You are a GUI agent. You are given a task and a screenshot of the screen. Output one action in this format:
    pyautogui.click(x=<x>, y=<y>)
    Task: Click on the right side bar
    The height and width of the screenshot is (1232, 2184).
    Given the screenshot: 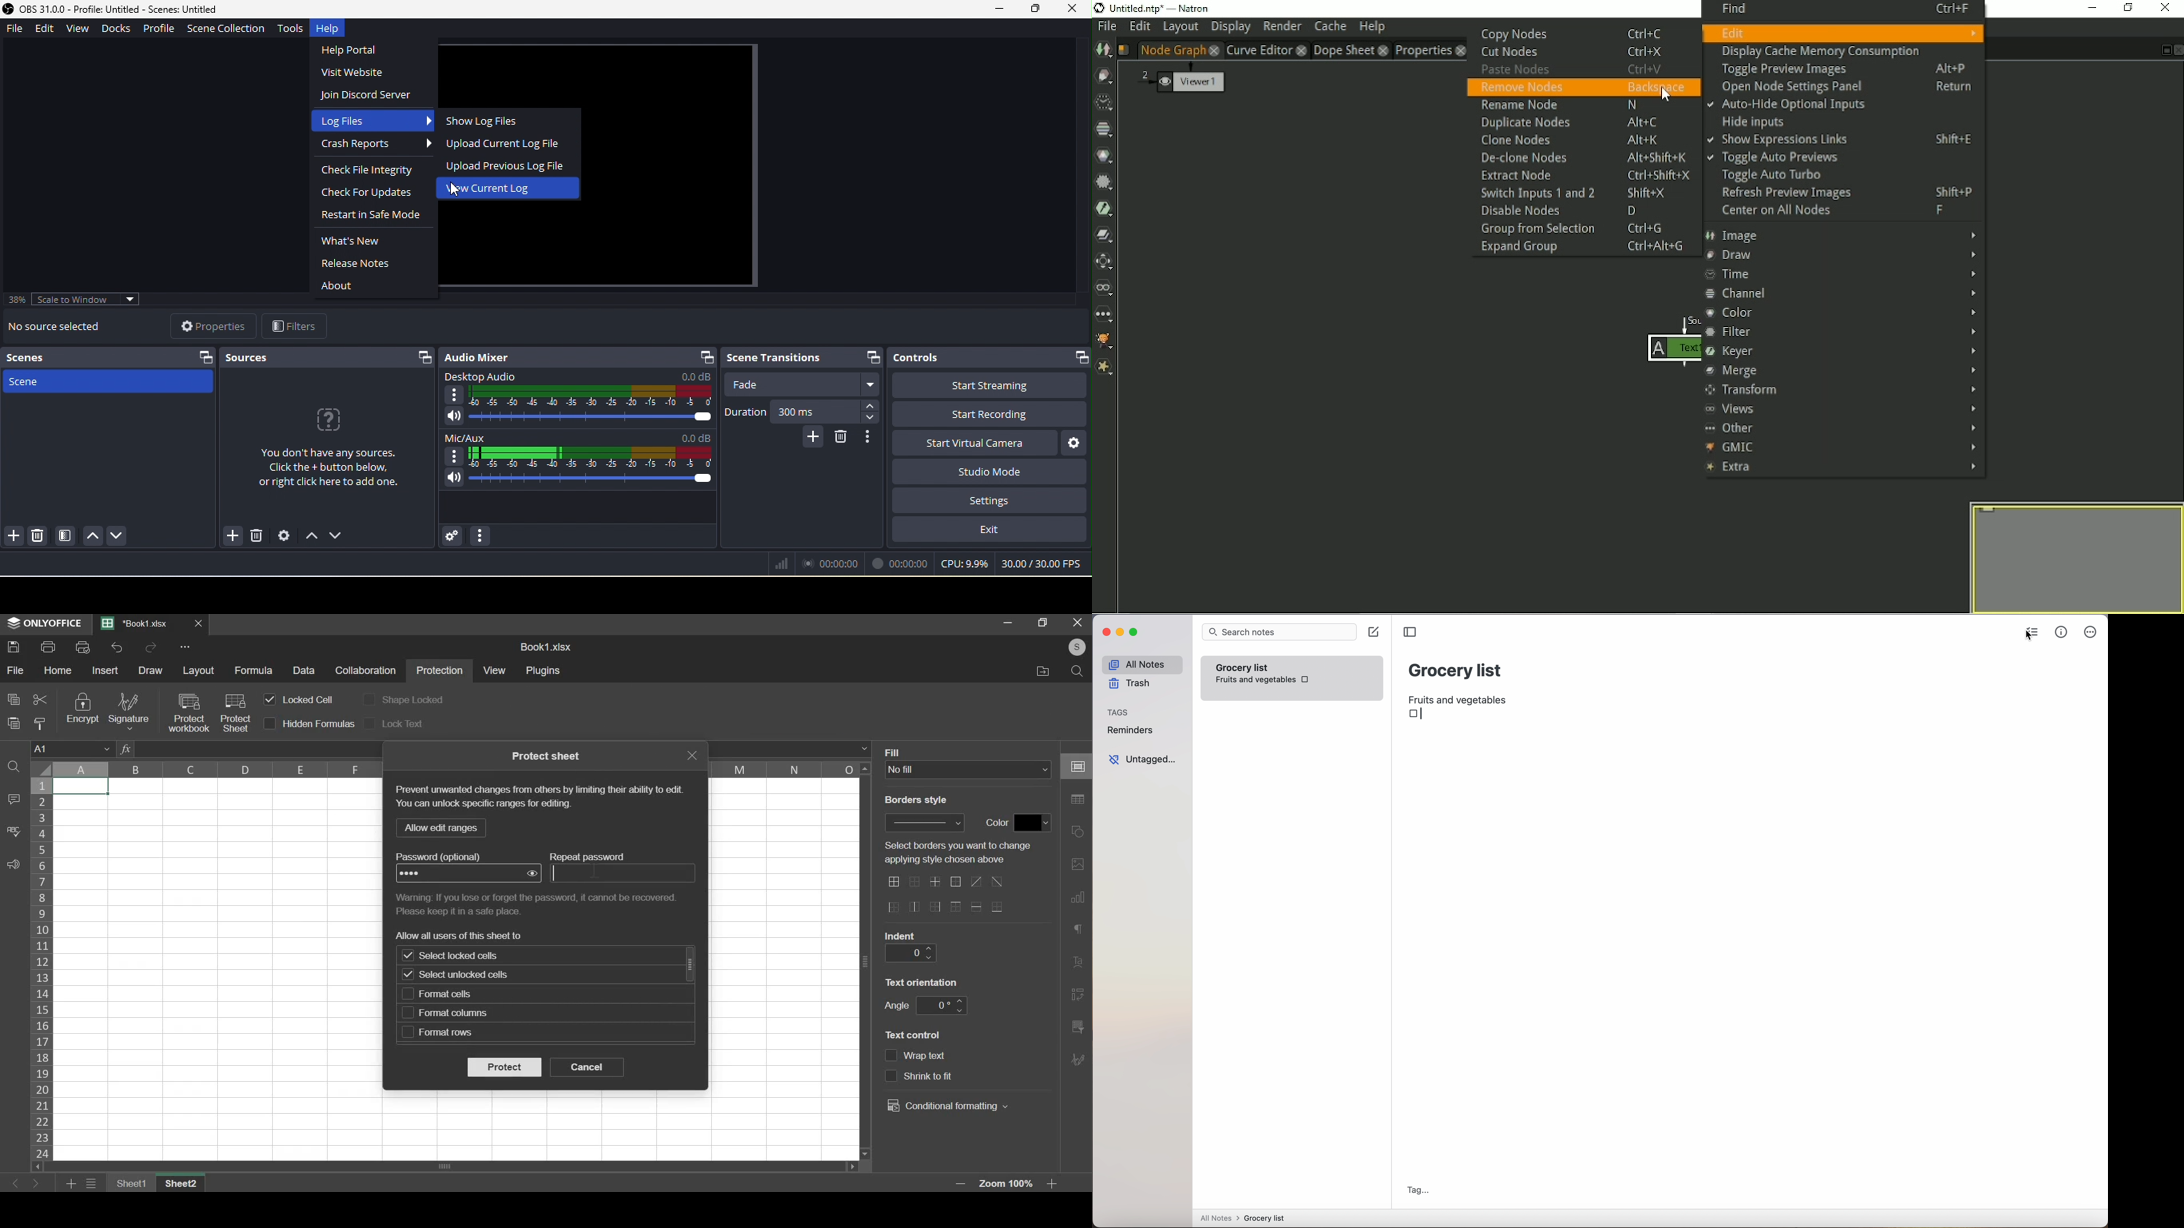 What is the action you would take?
    pyautogui.click(x=1078, y=994)
    